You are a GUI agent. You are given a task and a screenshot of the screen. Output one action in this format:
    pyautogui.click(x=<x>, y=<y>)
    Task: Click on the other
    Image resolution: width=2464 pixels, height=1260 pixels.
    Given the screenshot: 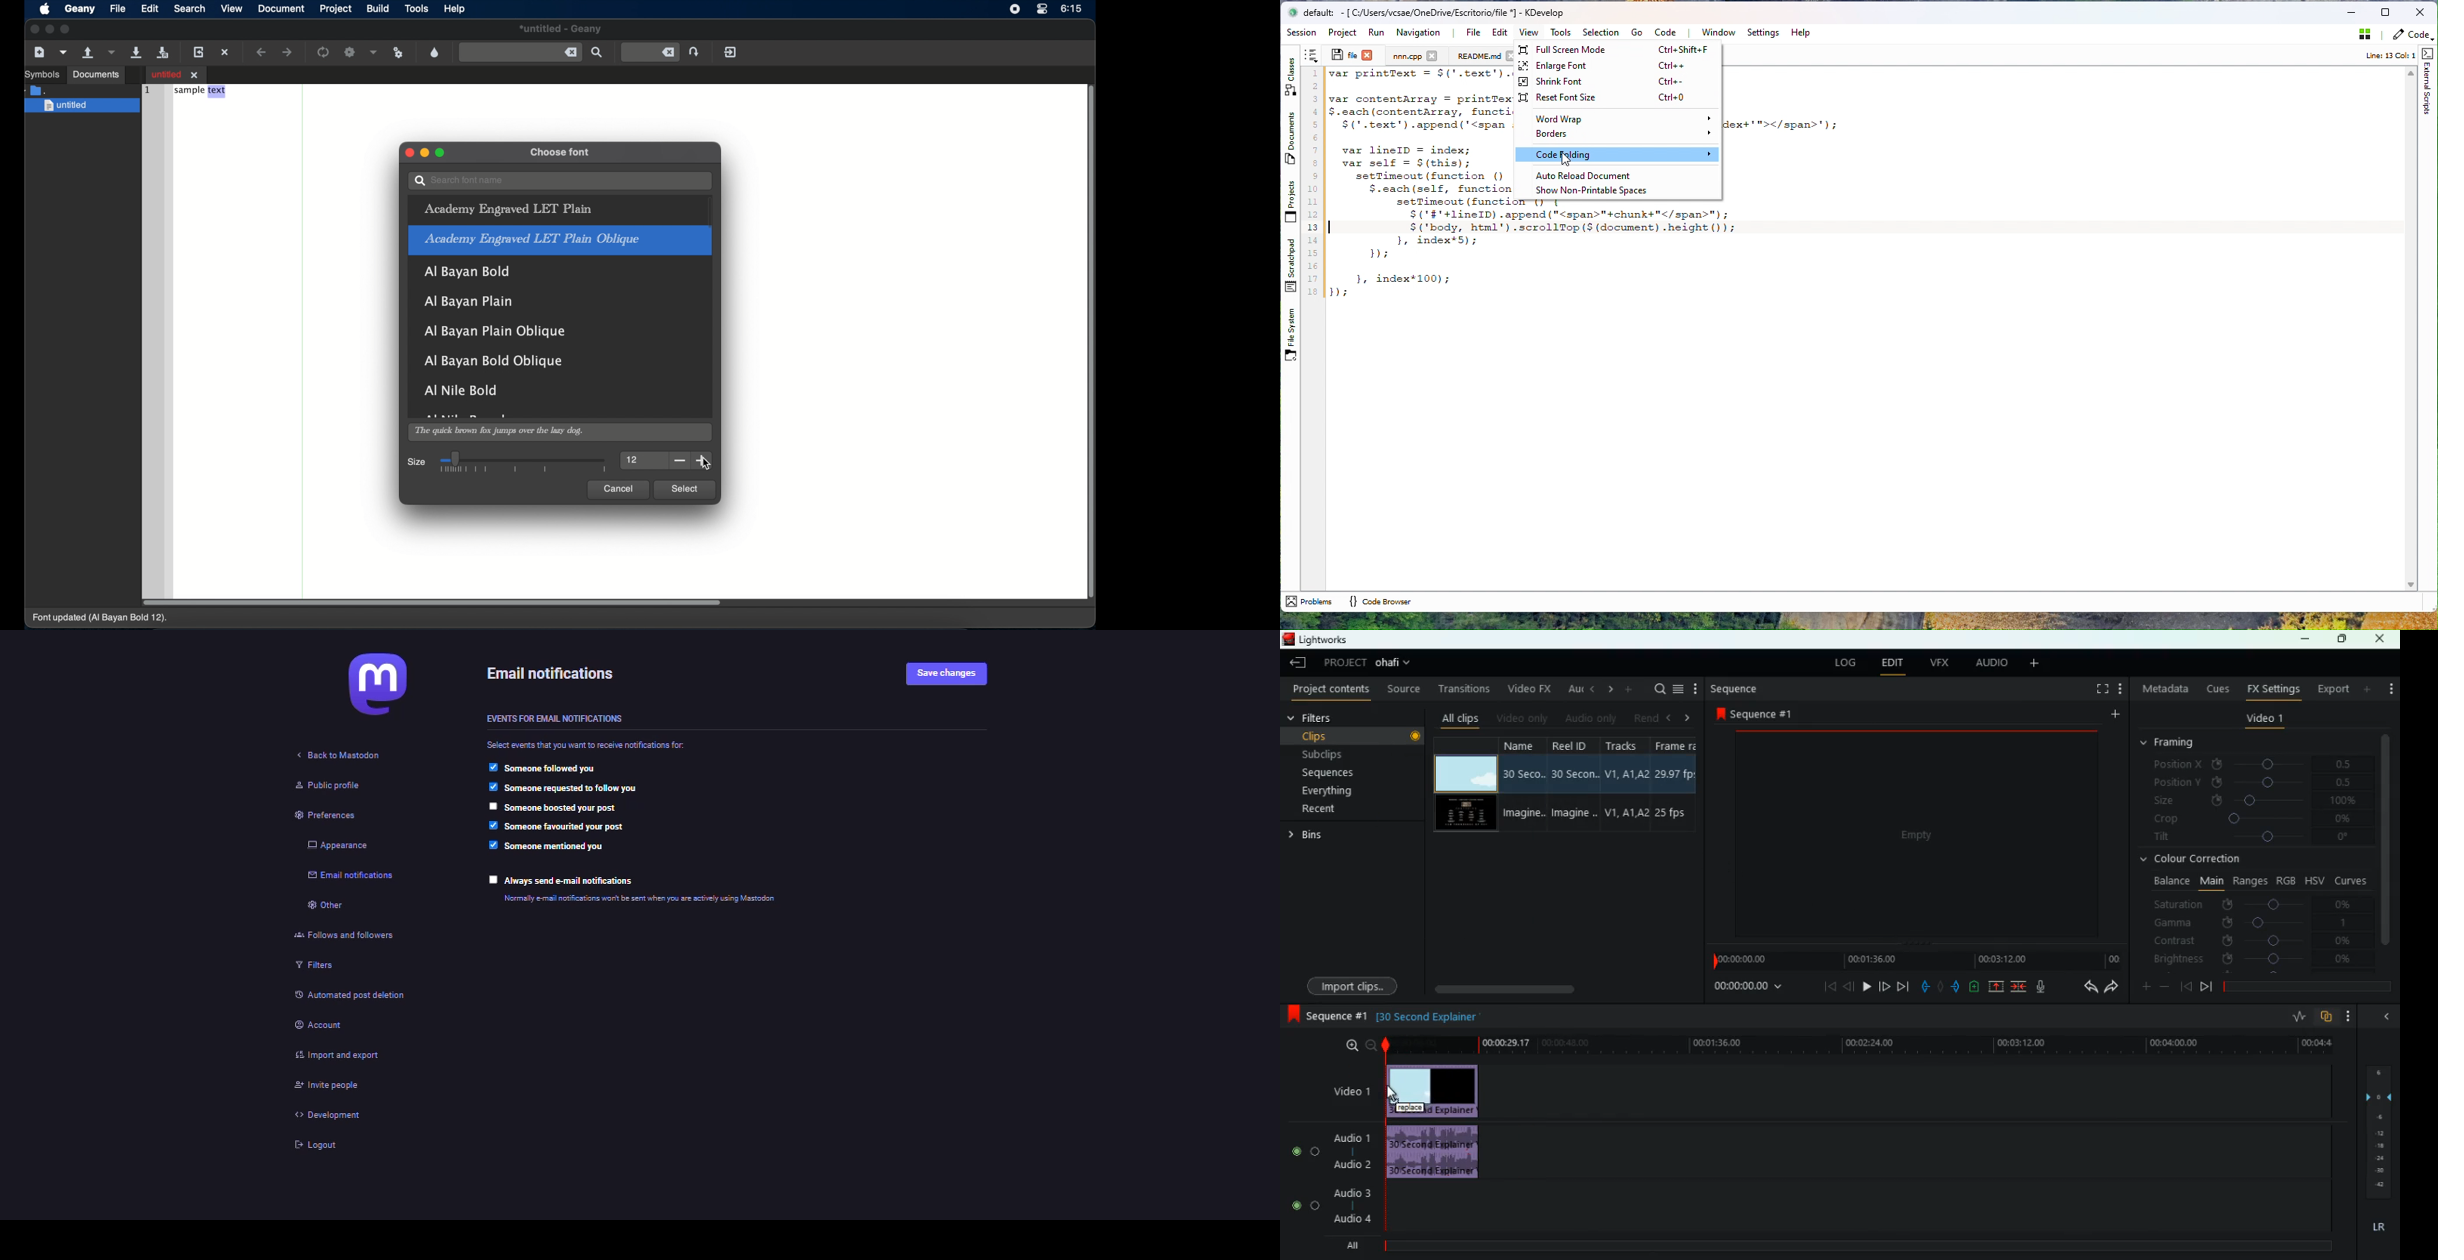 What is the action you would take?
    pyautogui.click(x=317, y=905)
    